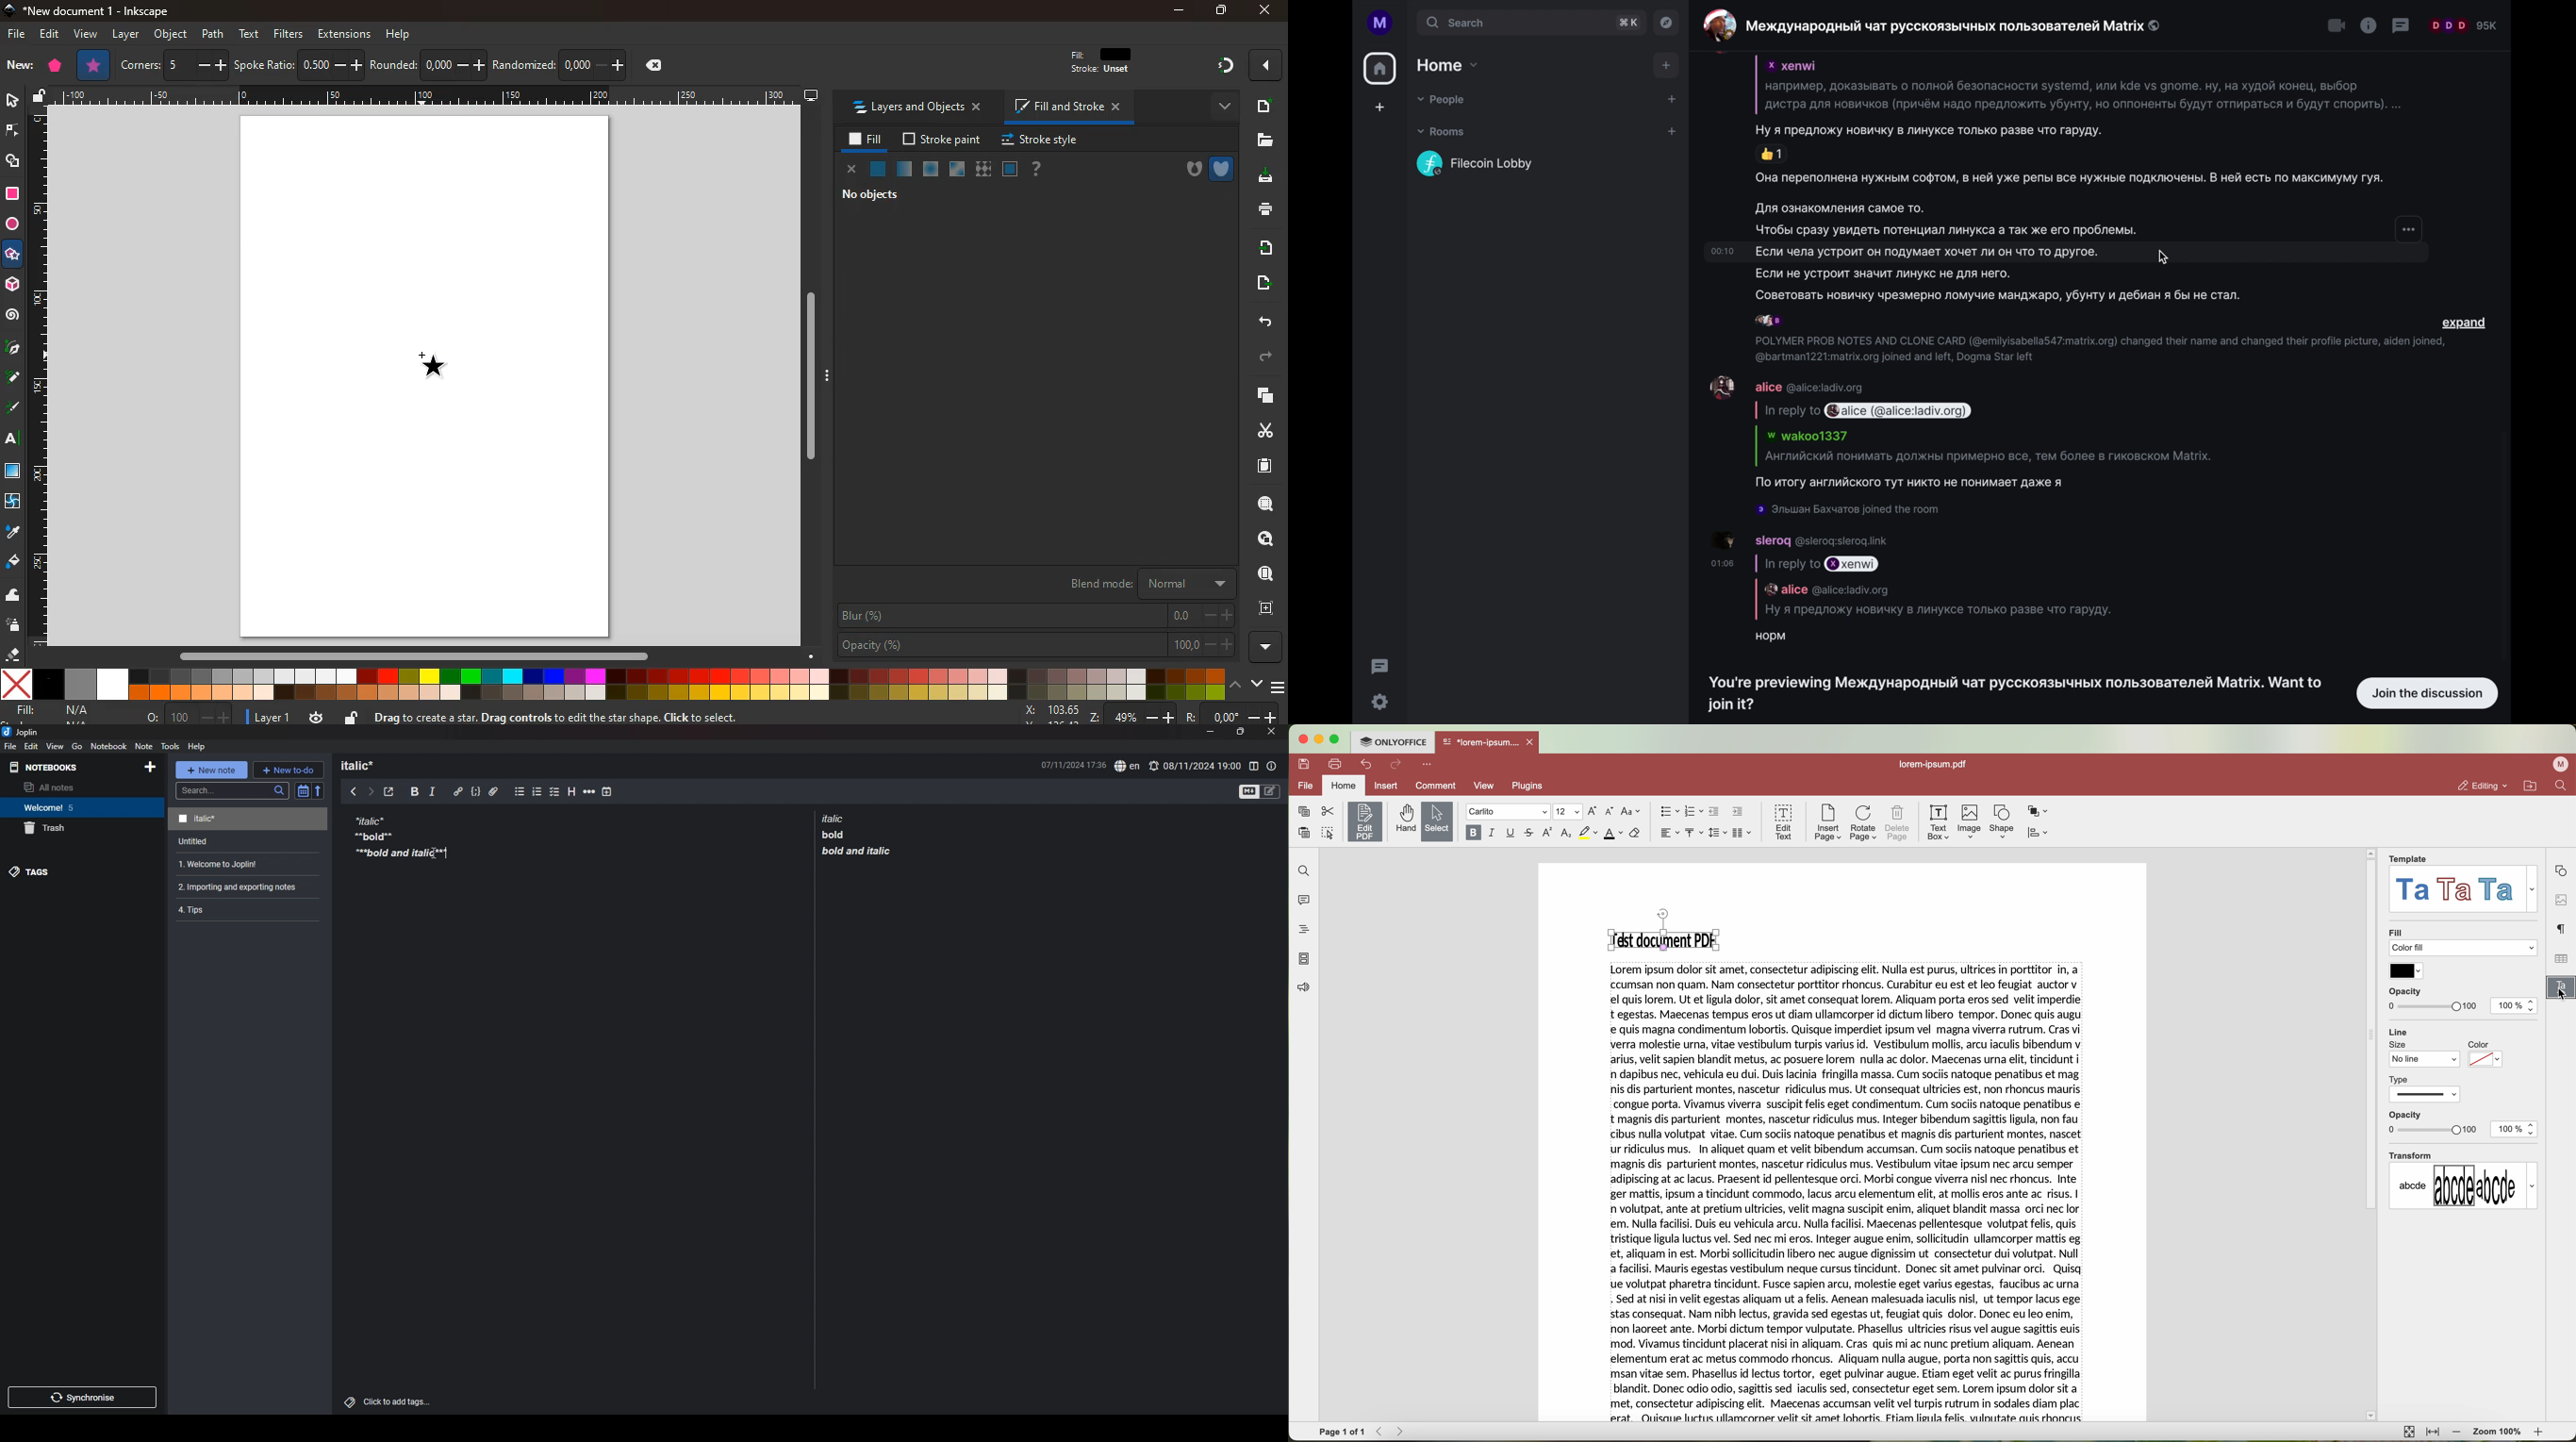 This screenshot has width=2576, height=1456. Describe the element at coordinates (413, 297) in the screenshot. I see `shape` at that location.